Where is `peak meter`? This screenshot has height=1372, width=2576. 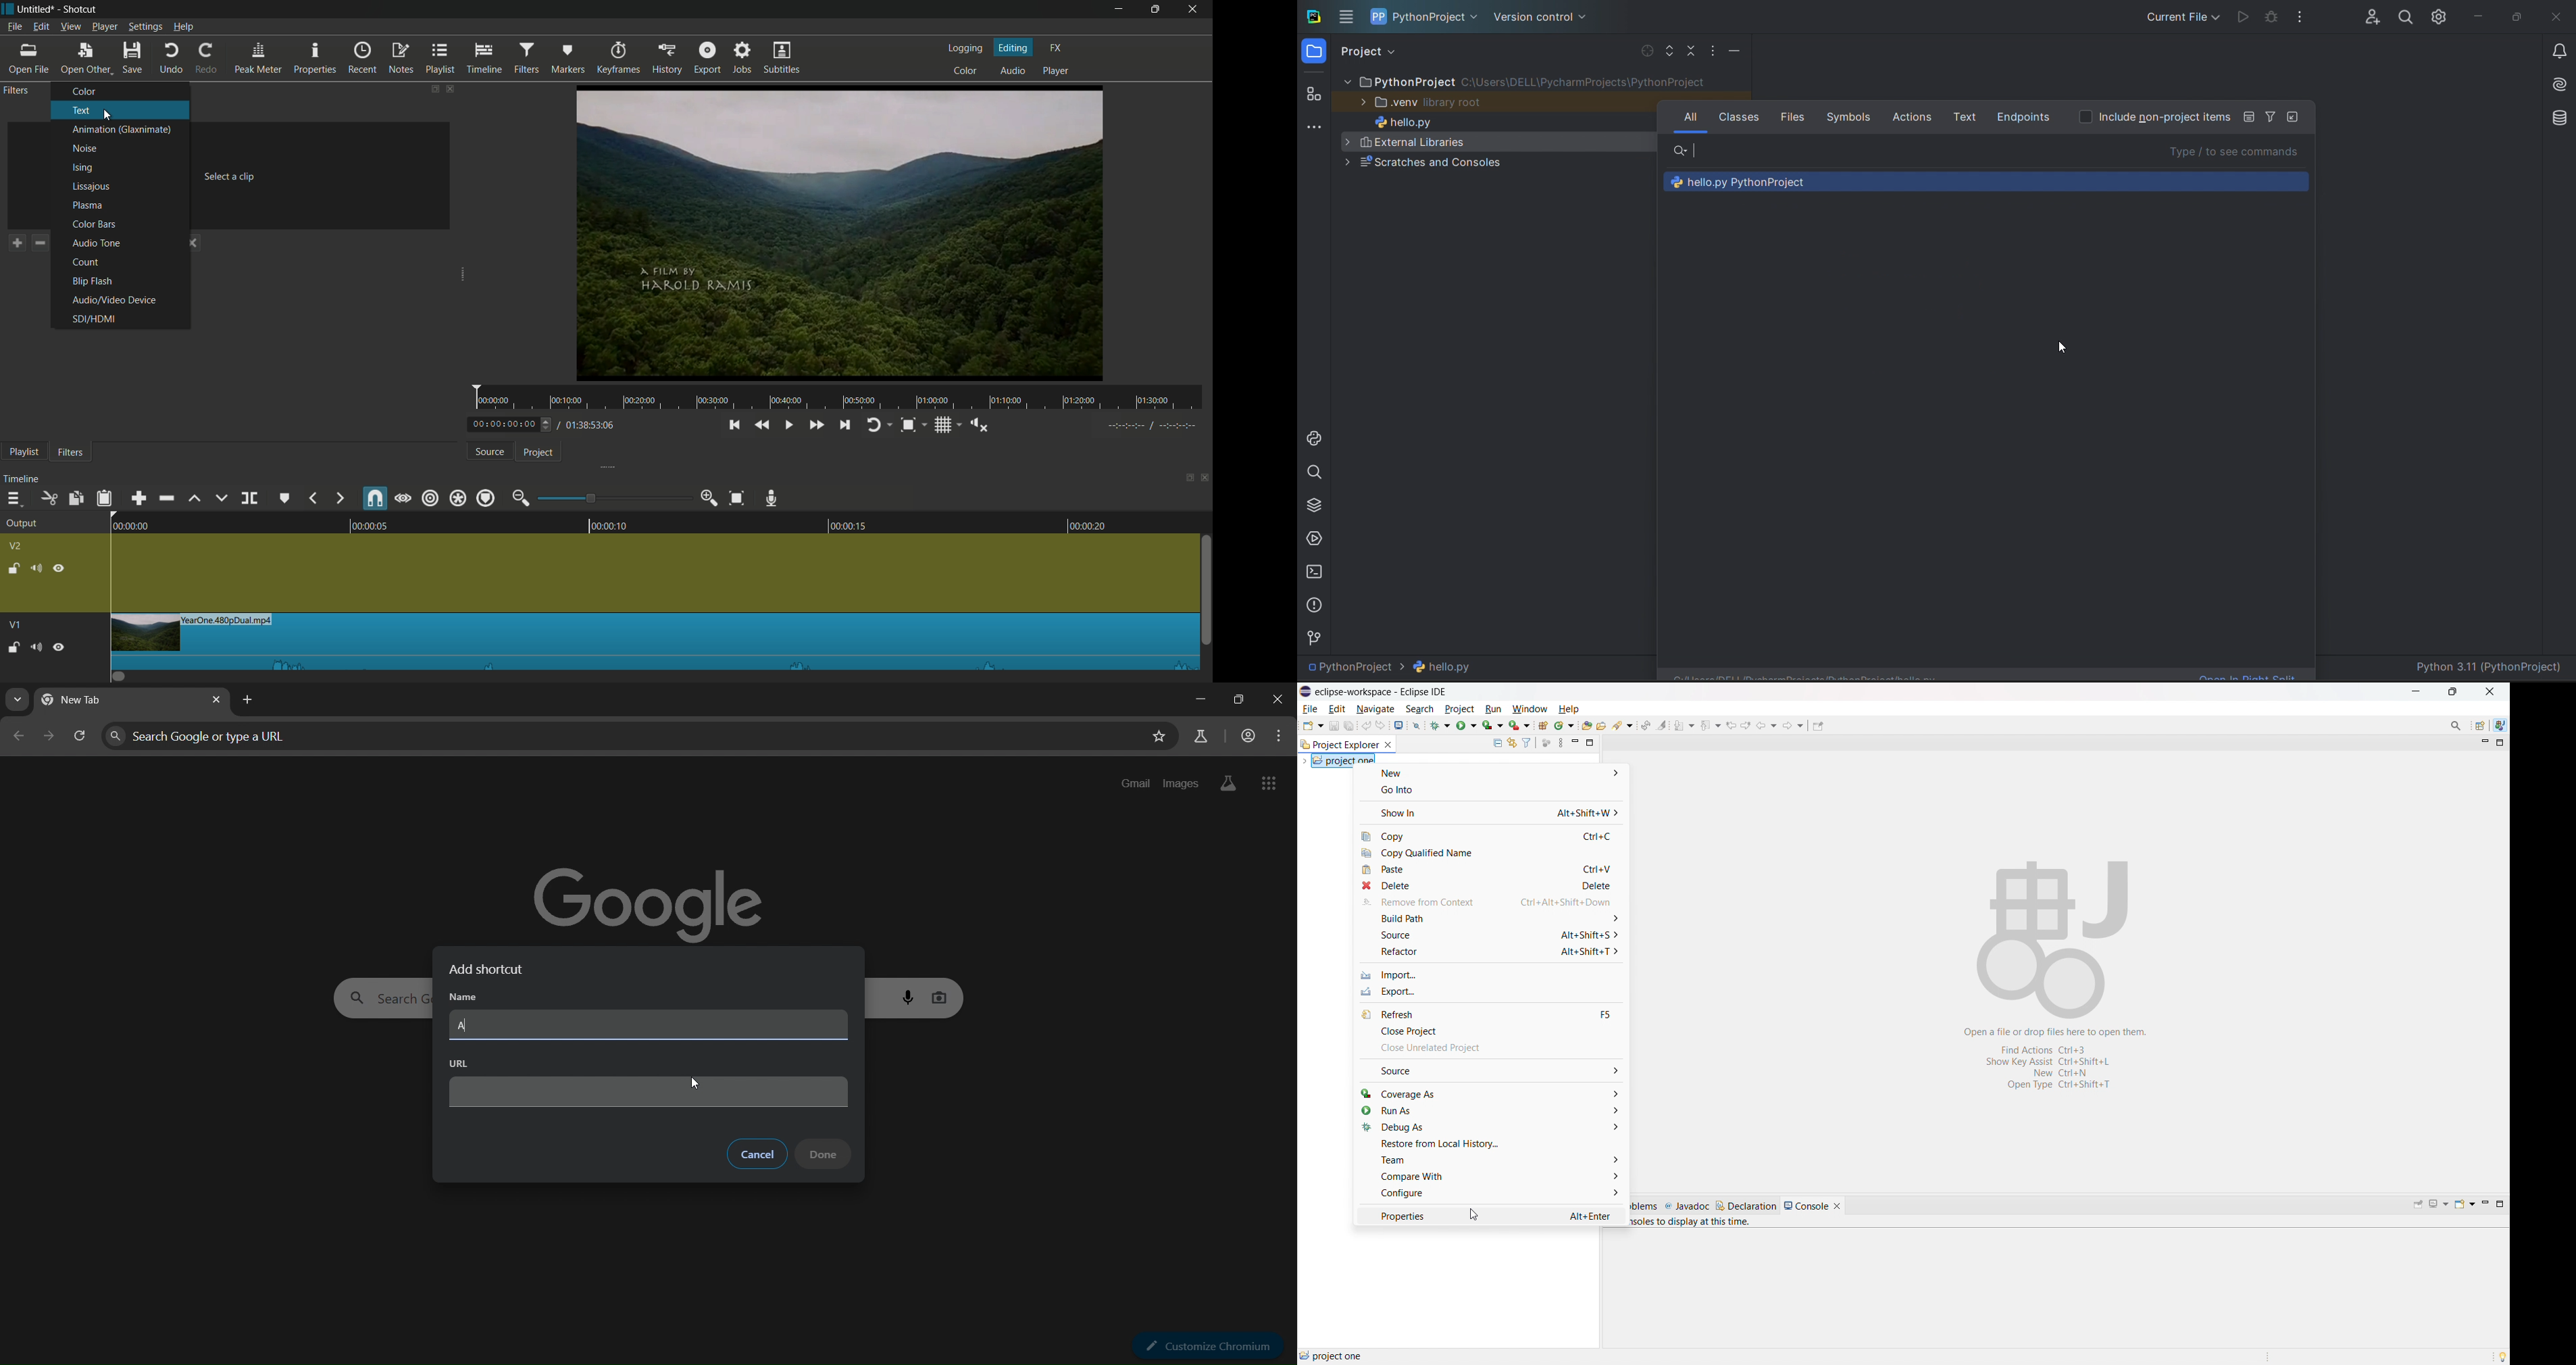
peak meter is located at coordinates (258, 59).